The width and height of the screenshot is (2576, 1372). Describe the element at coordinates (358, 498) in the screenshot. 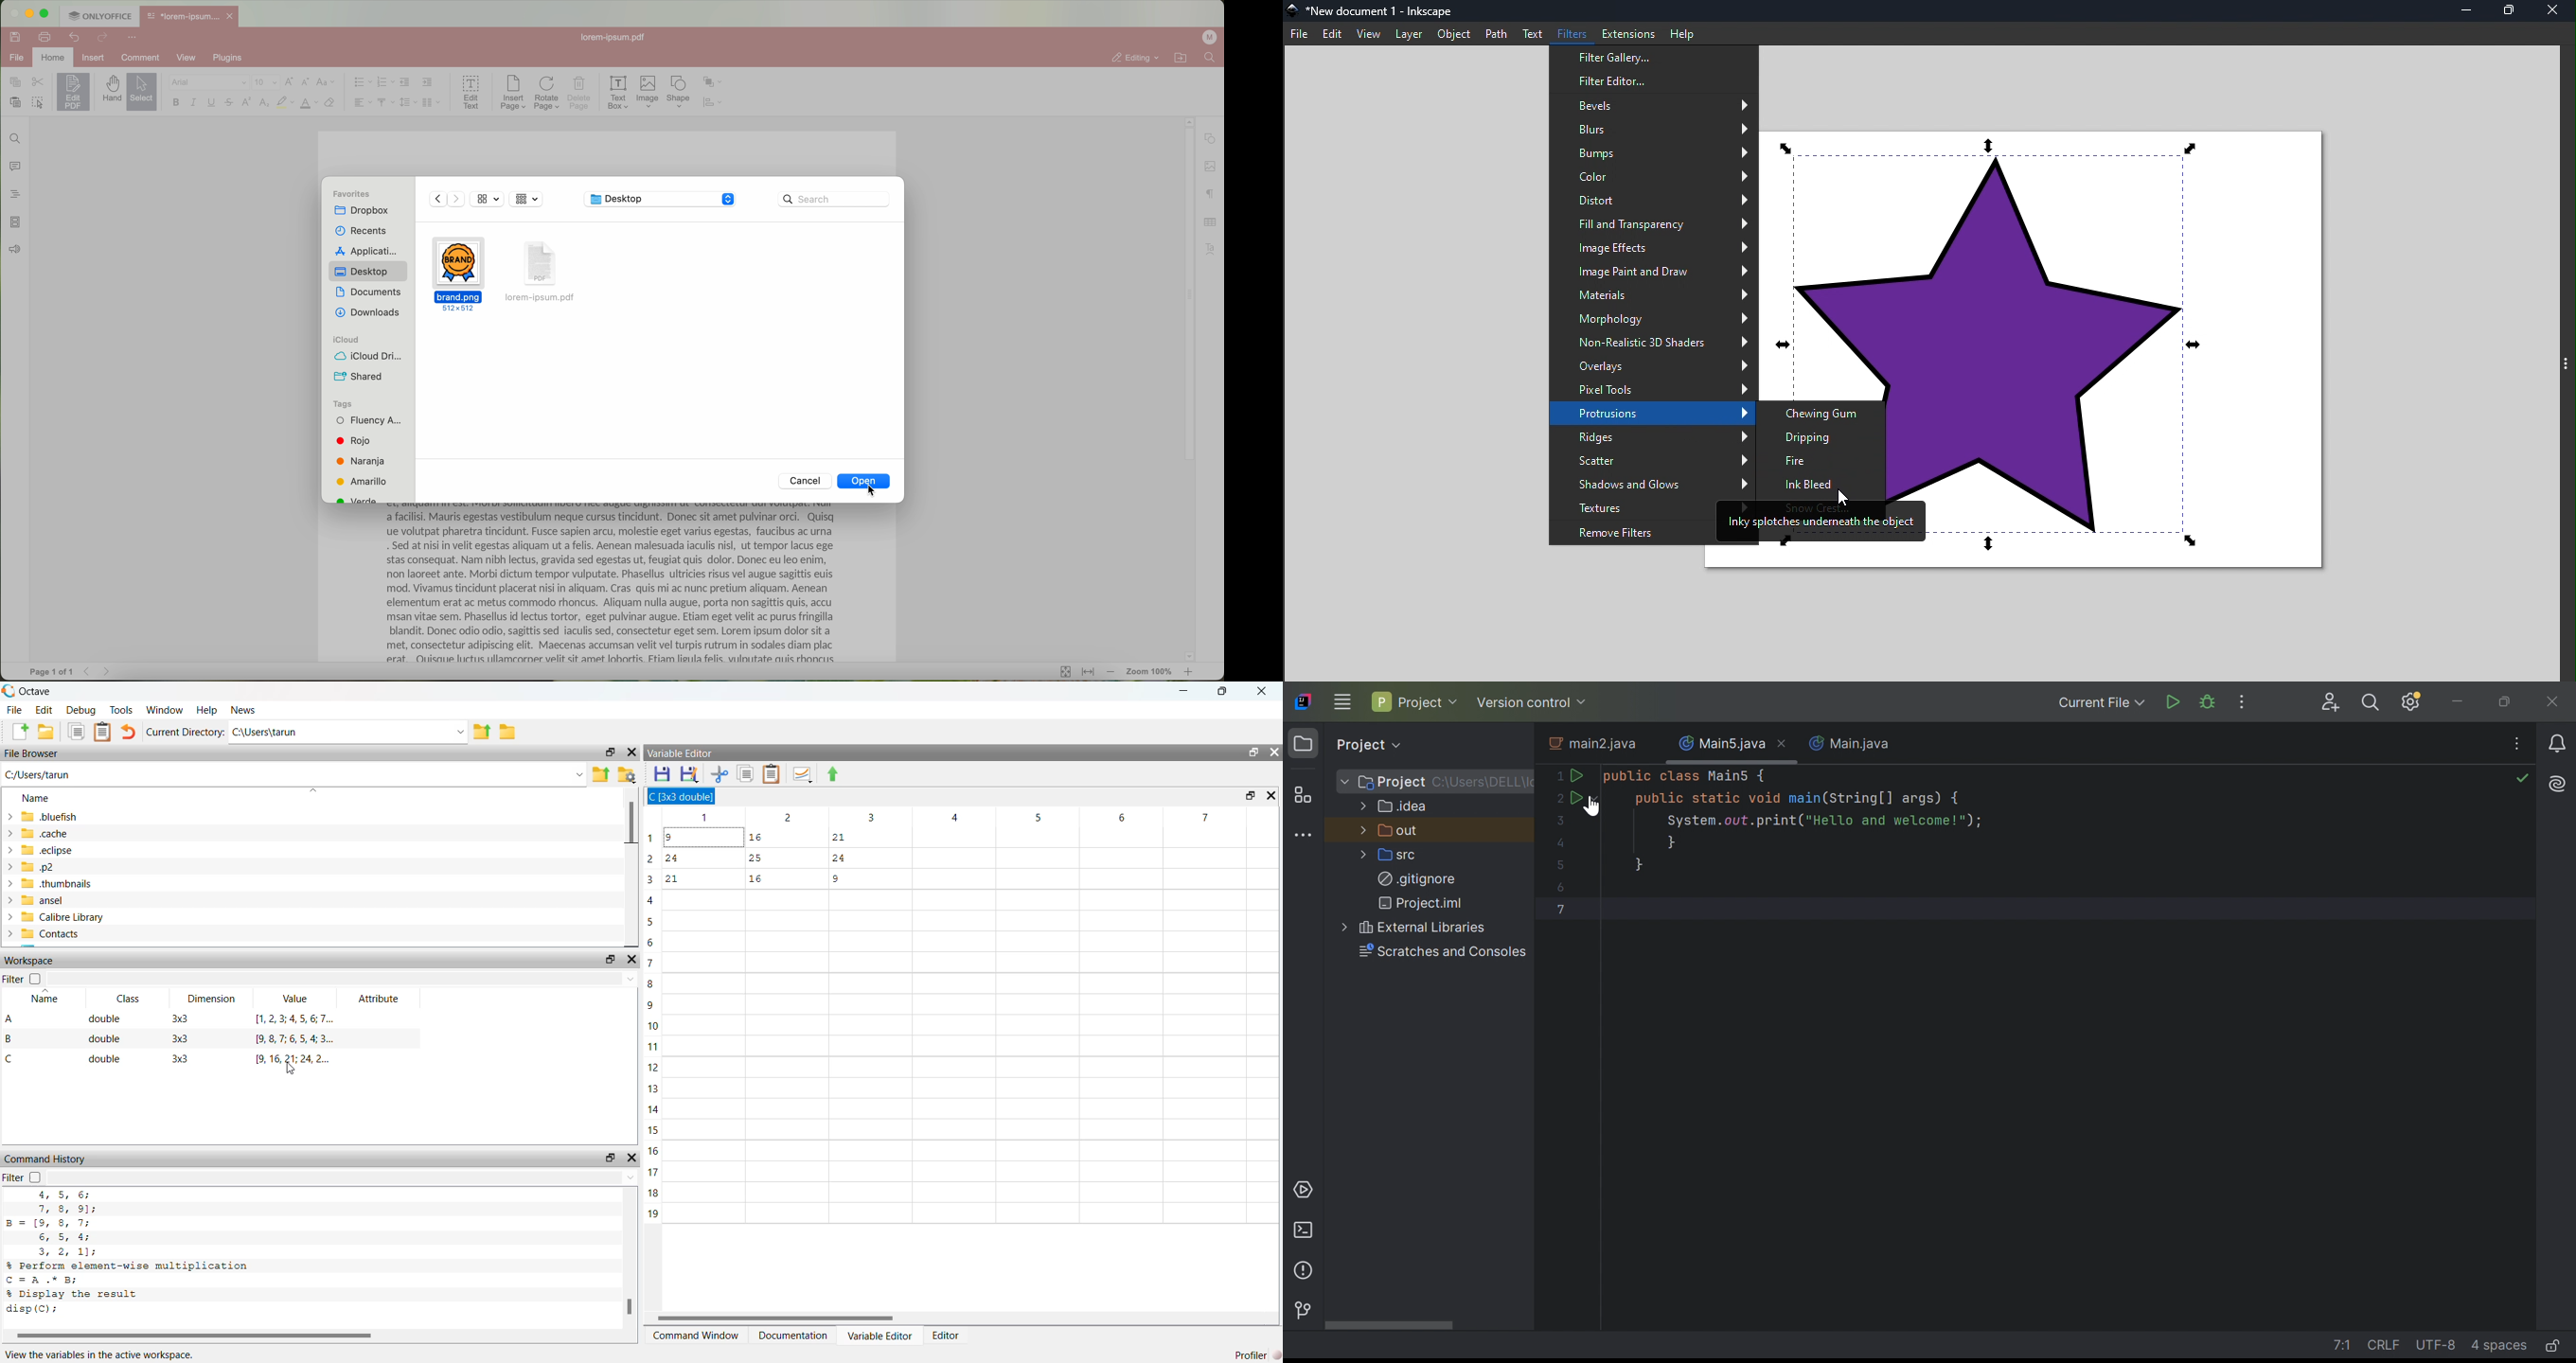

I see `green` at that location.